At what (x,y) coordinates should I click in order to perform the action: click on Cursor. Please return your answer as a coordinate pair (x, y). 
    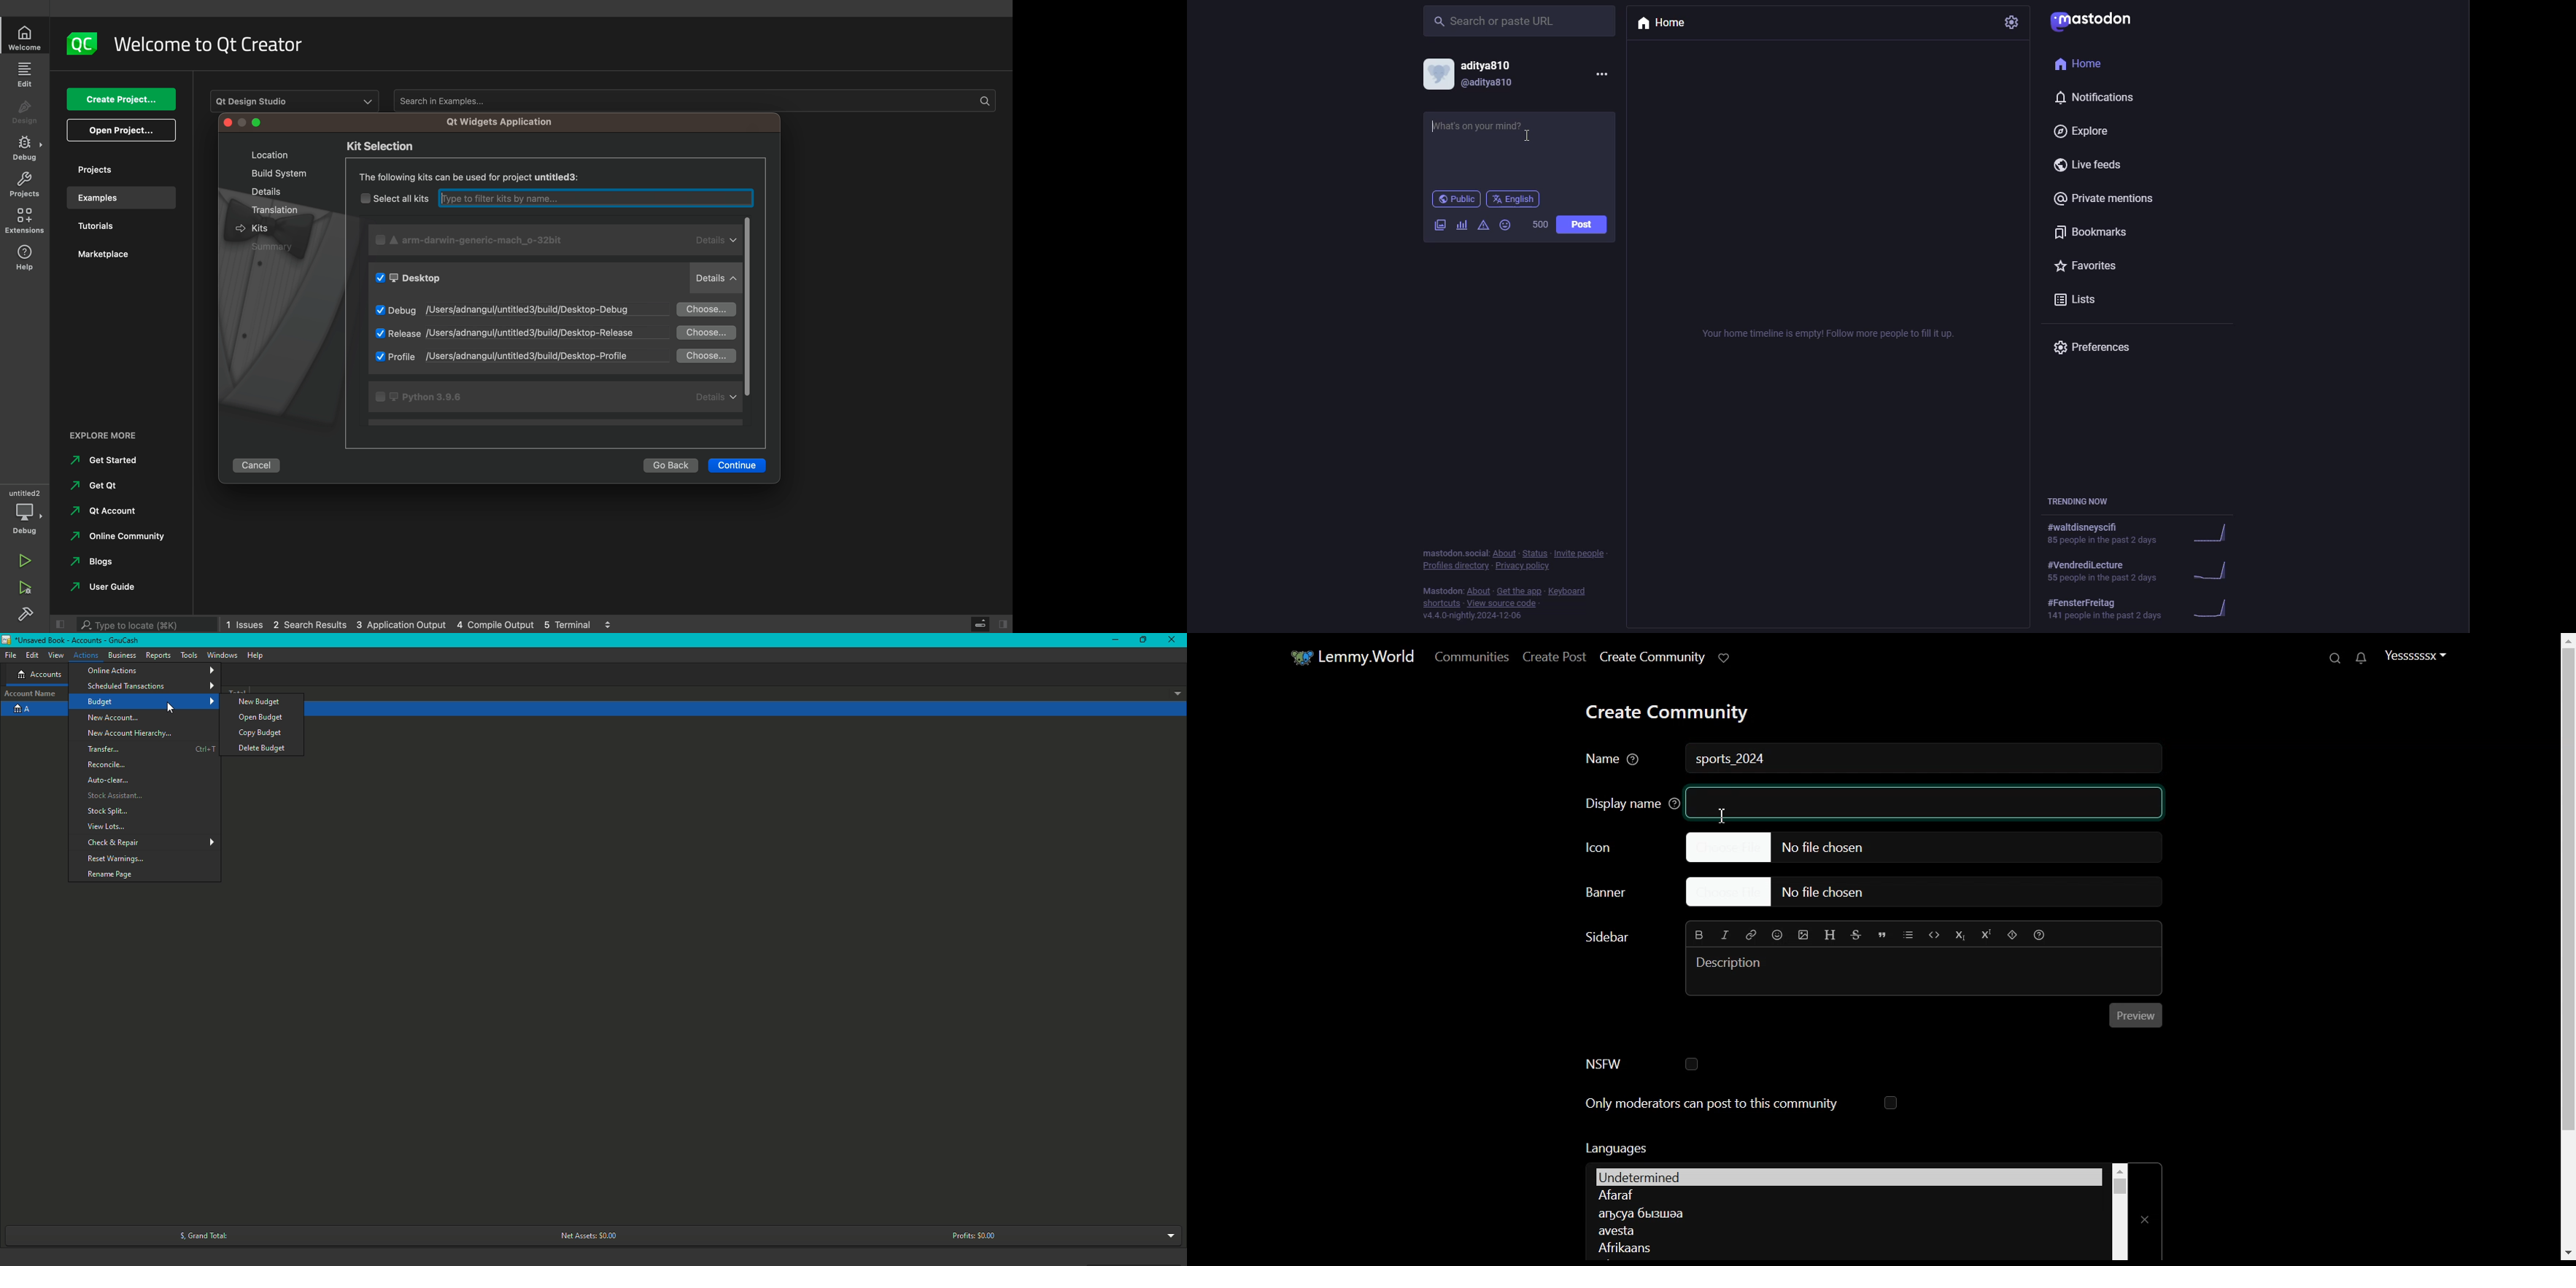
    Looking at the image, I should click on (1527, 137).